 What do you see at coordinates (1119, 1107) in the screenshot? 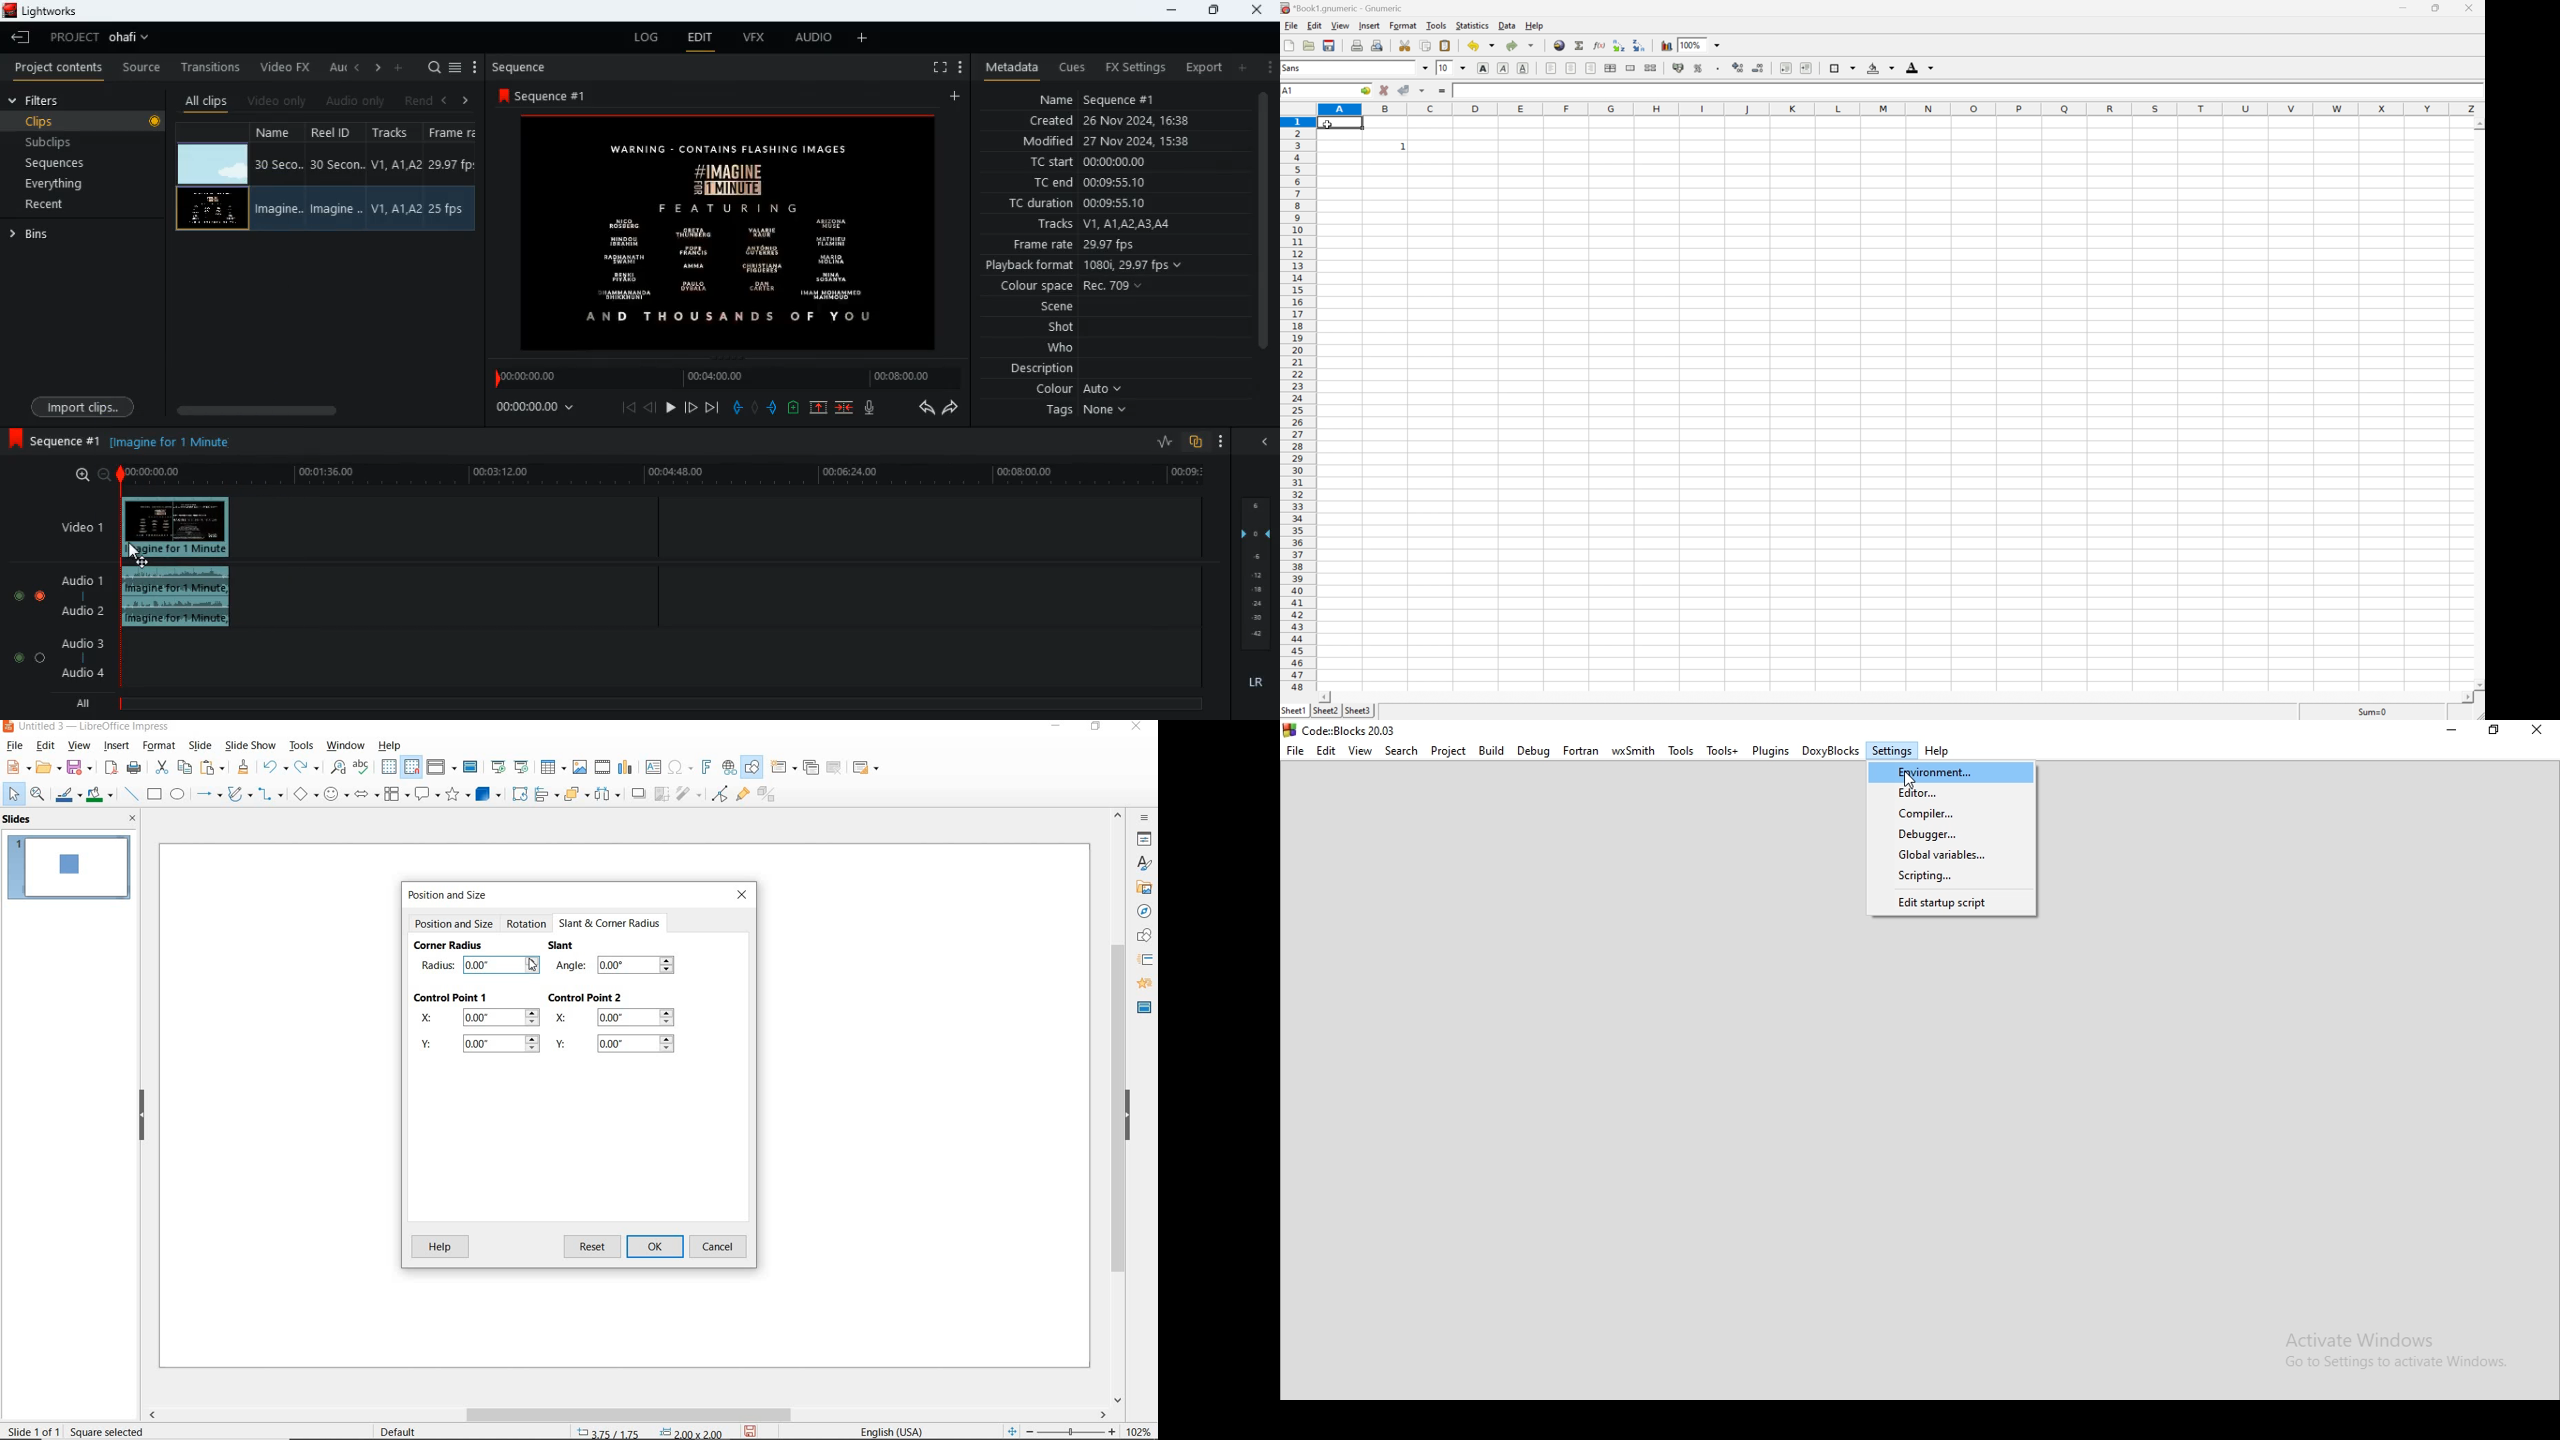
I see `scrollbar` at bounding box center [1119, 1107].